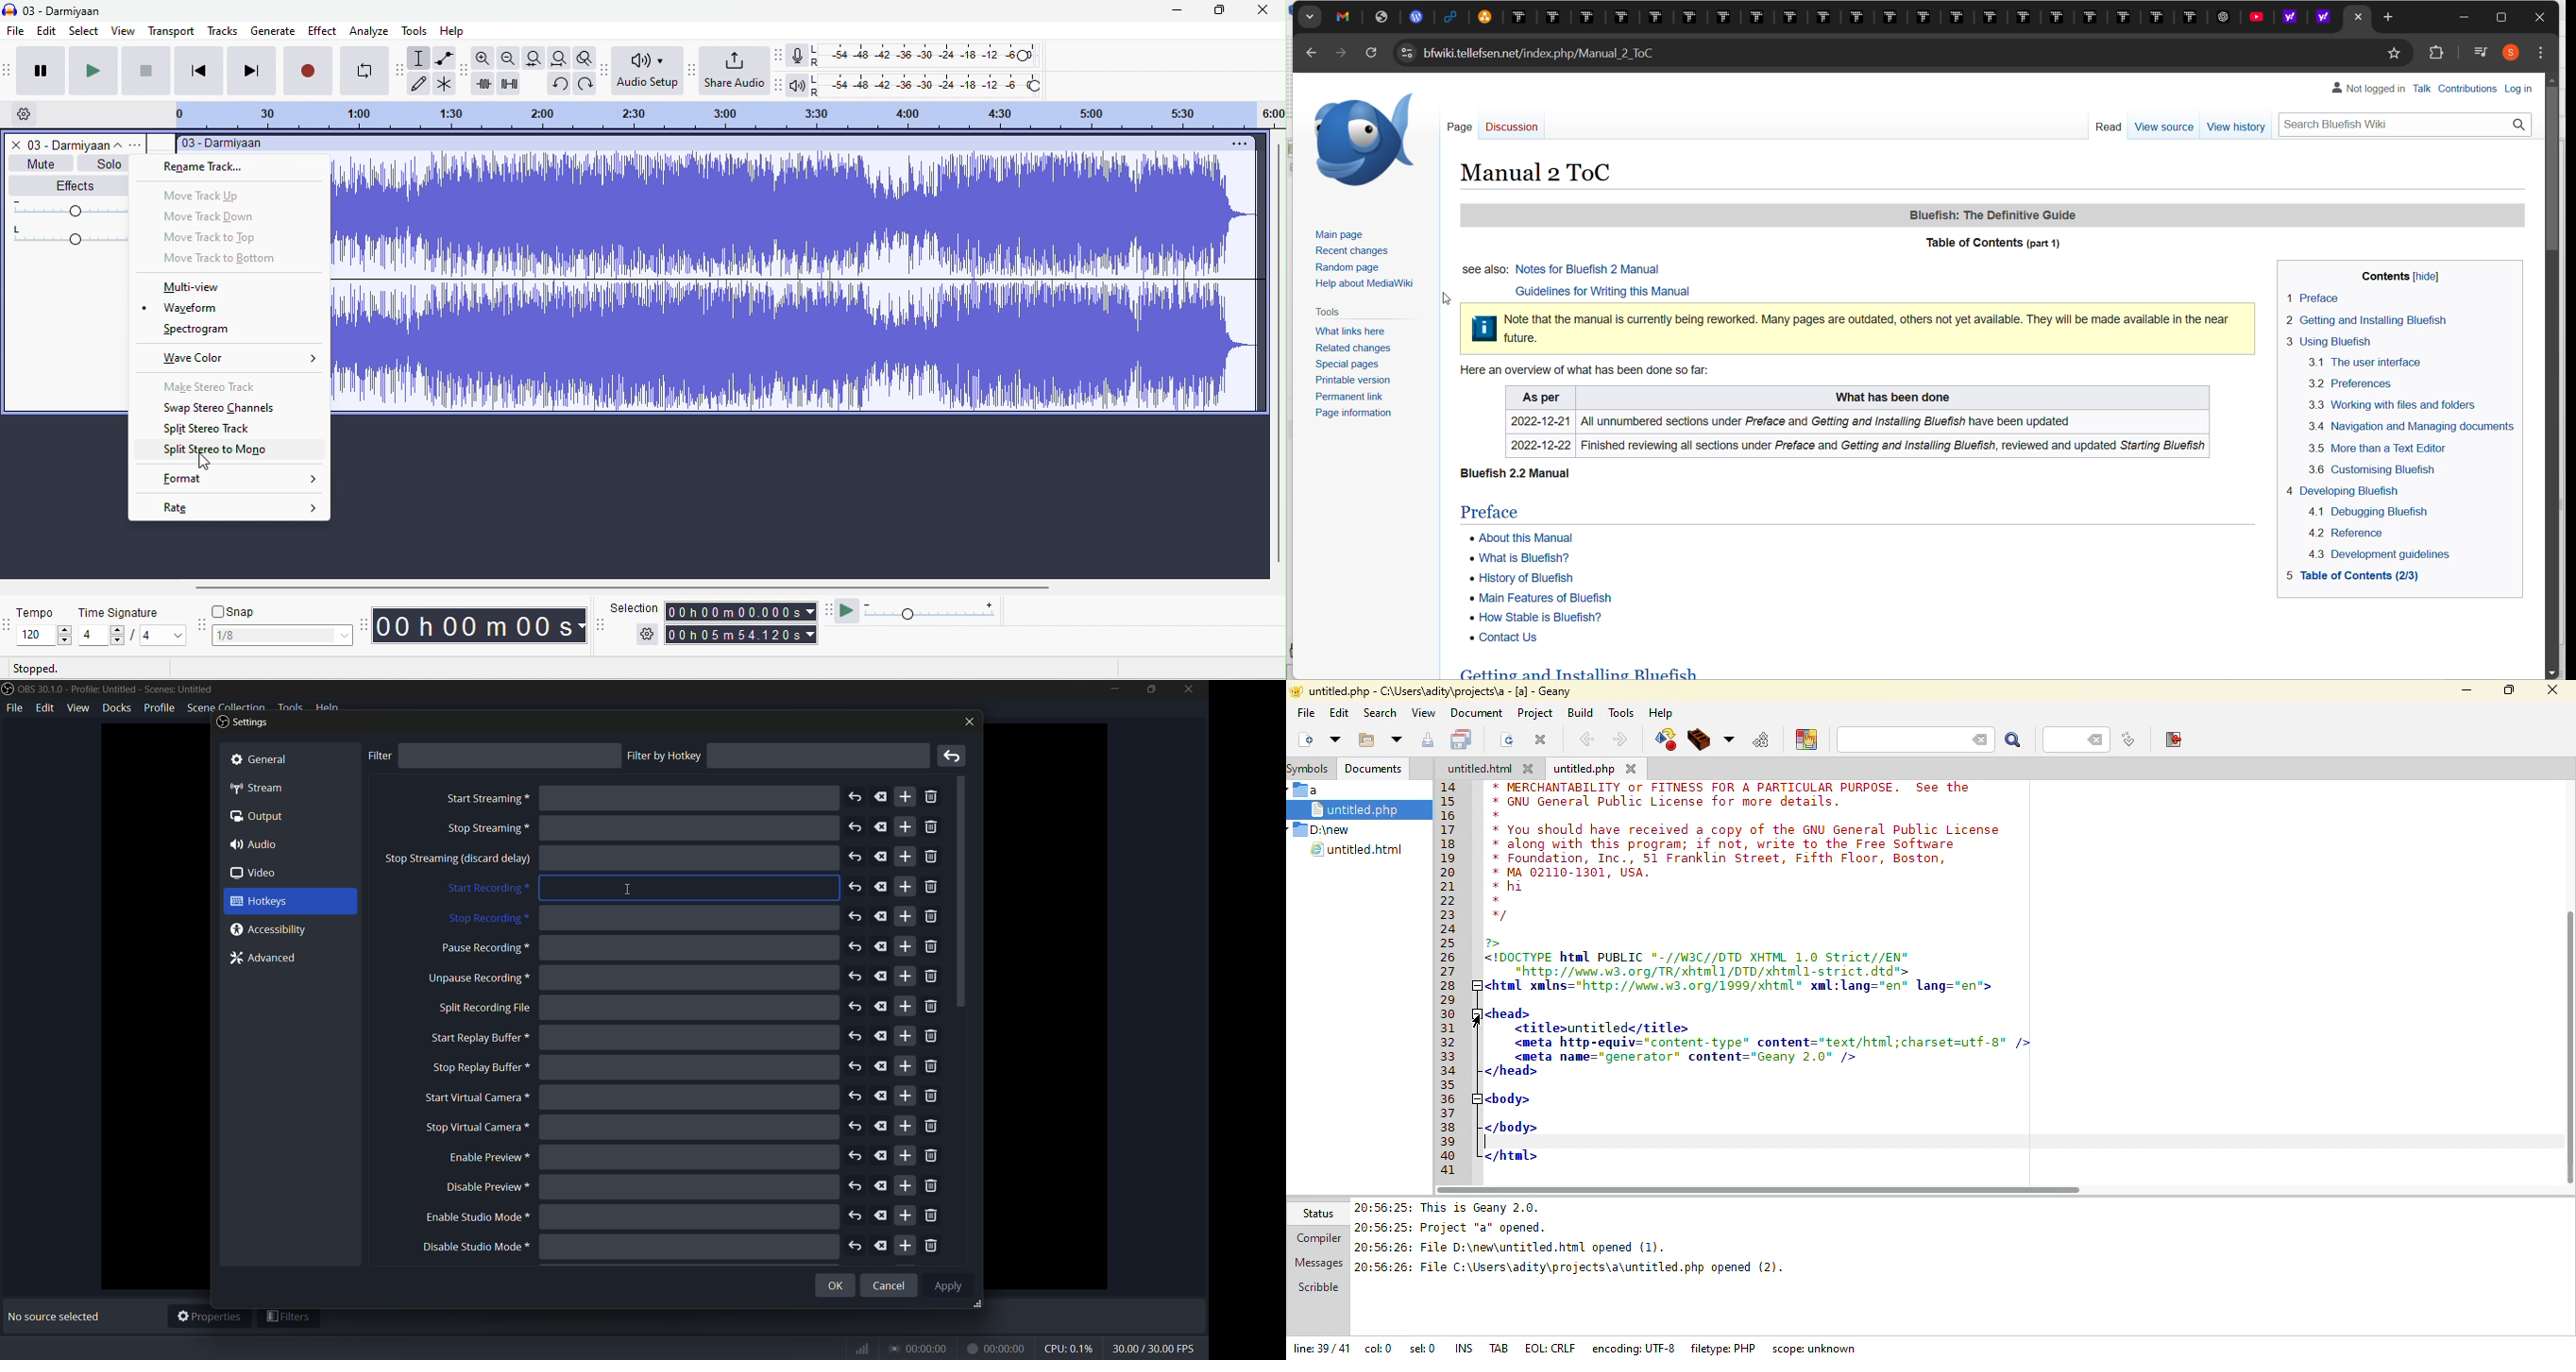 Image resolution: width=2576 pixels, height=1372 pixels. Describe the element at coordinates (131, 635) in the screenshot. I see `select time signature` at that location.